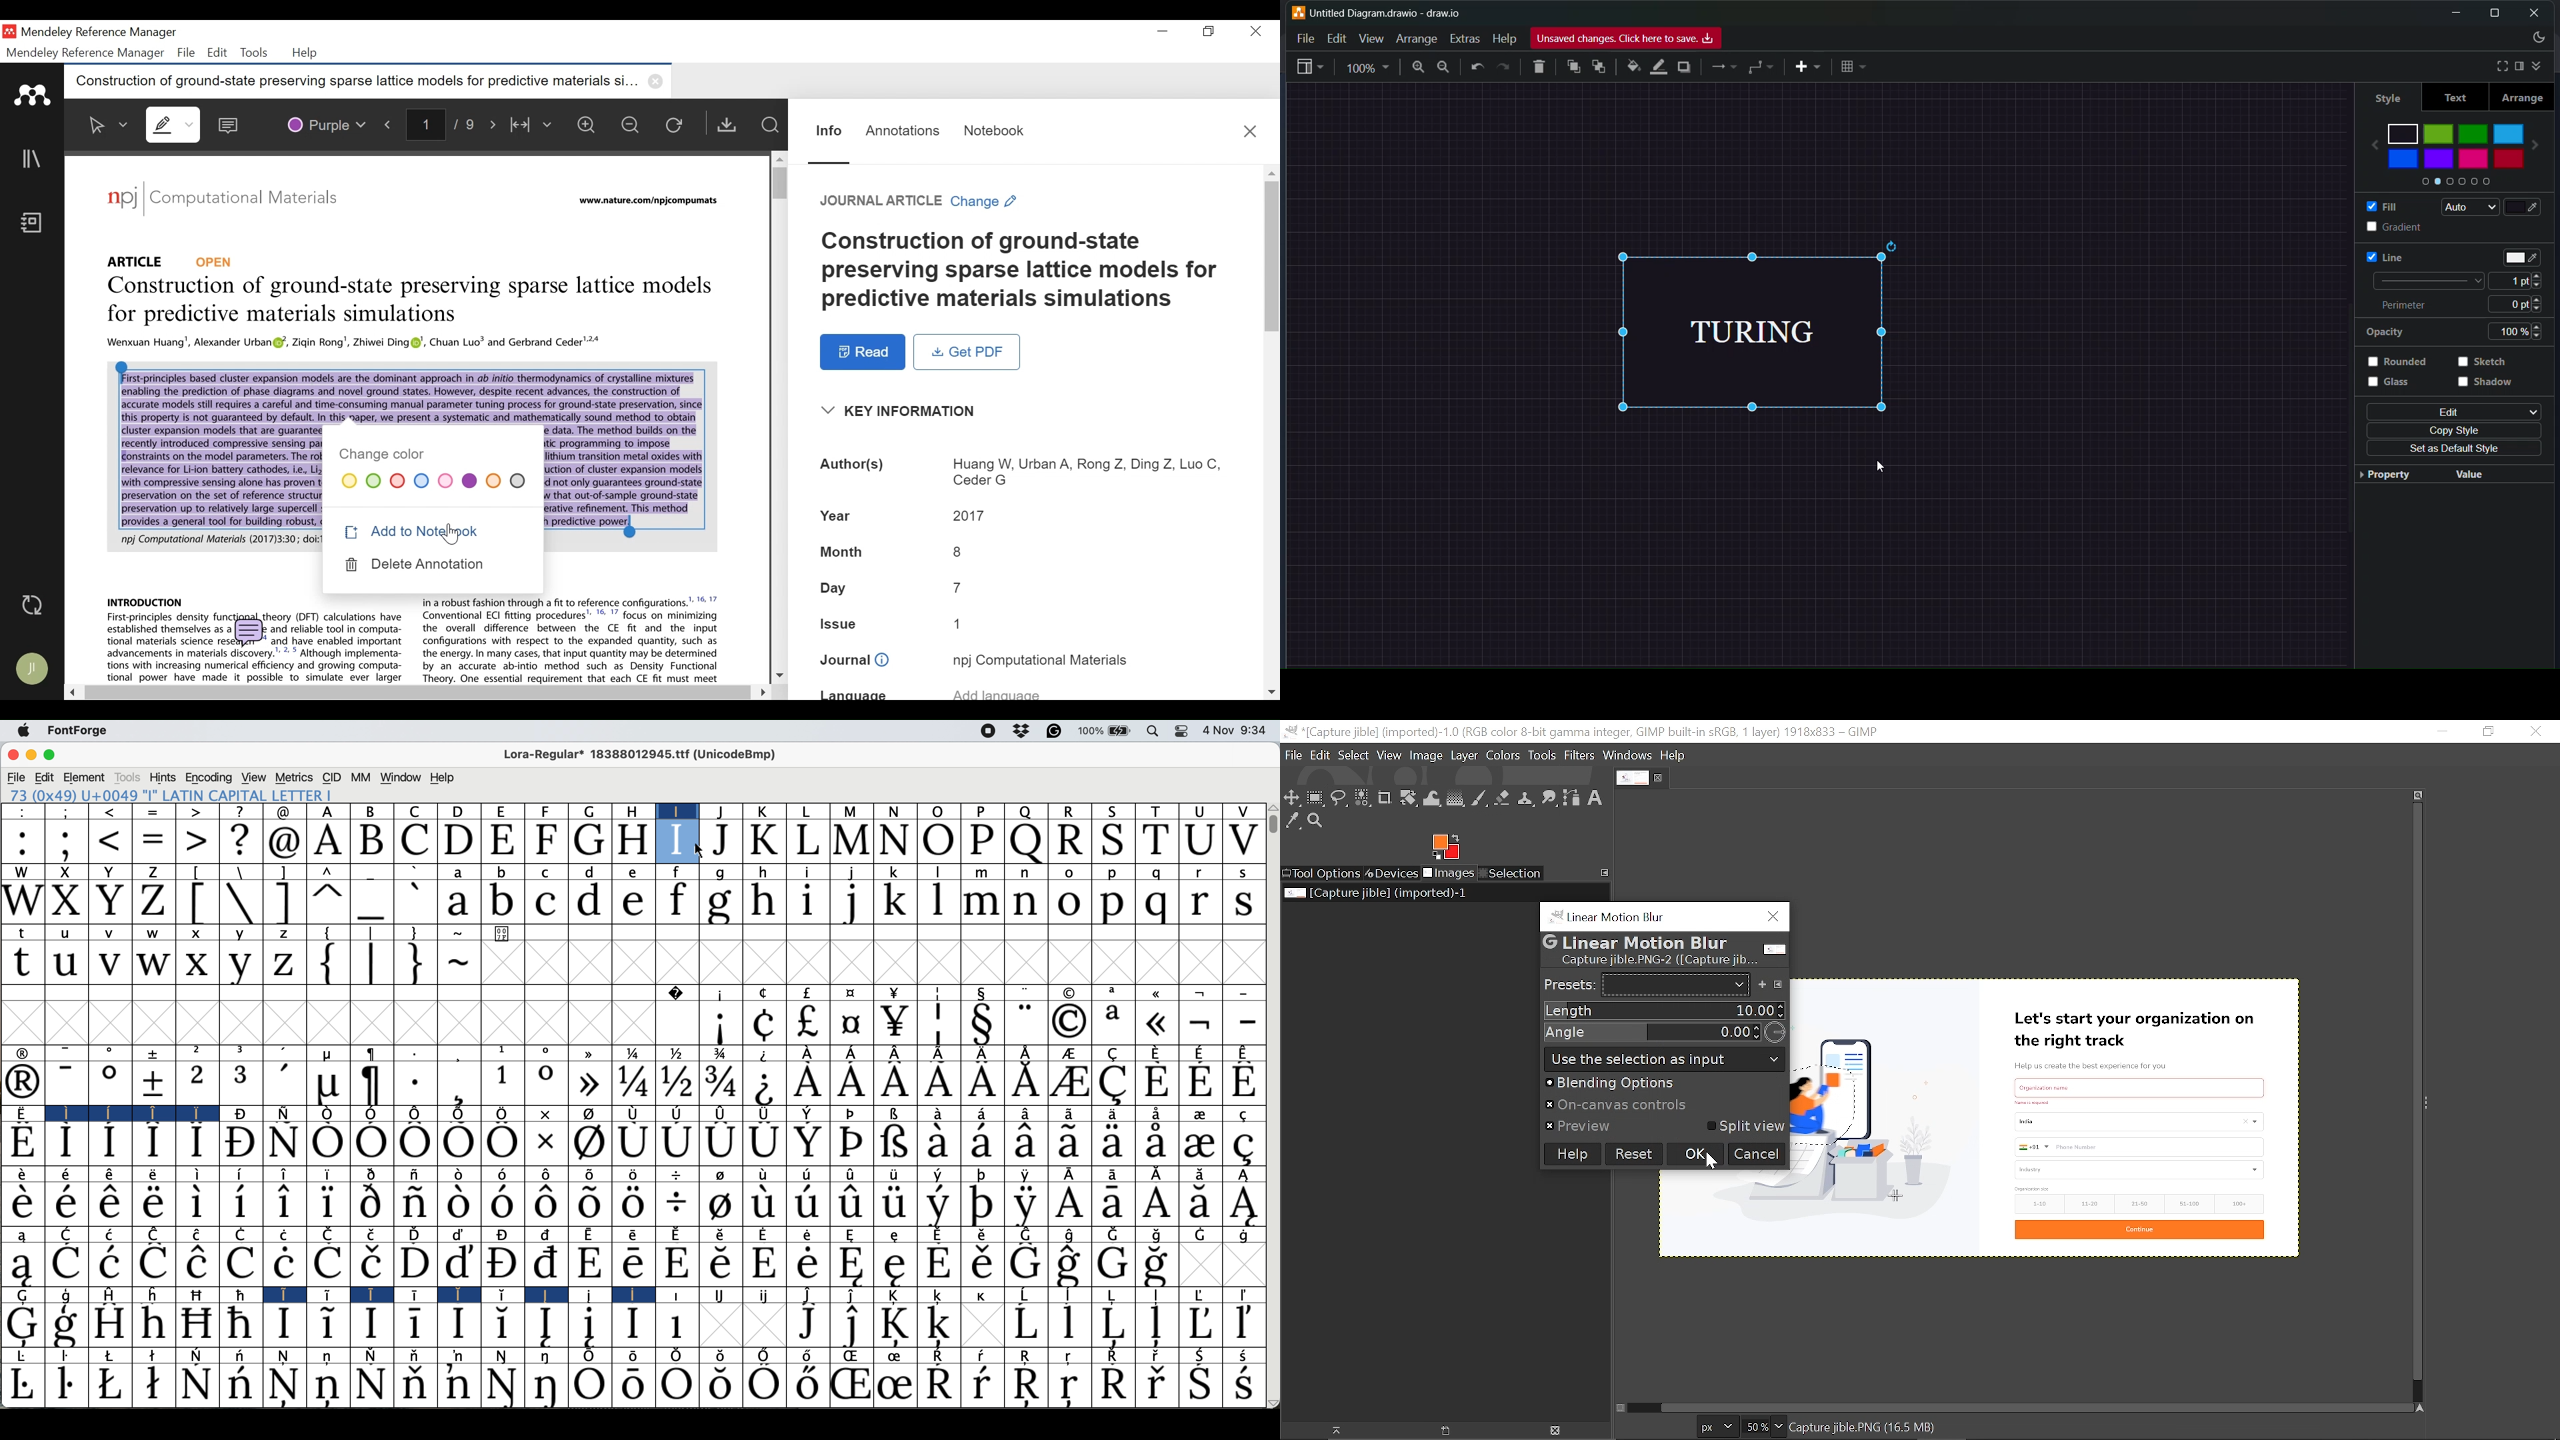  What do you see at coordinates (458, 1385) in the screenshot?
I see `Symbol` at bounding box center [458, 1385].